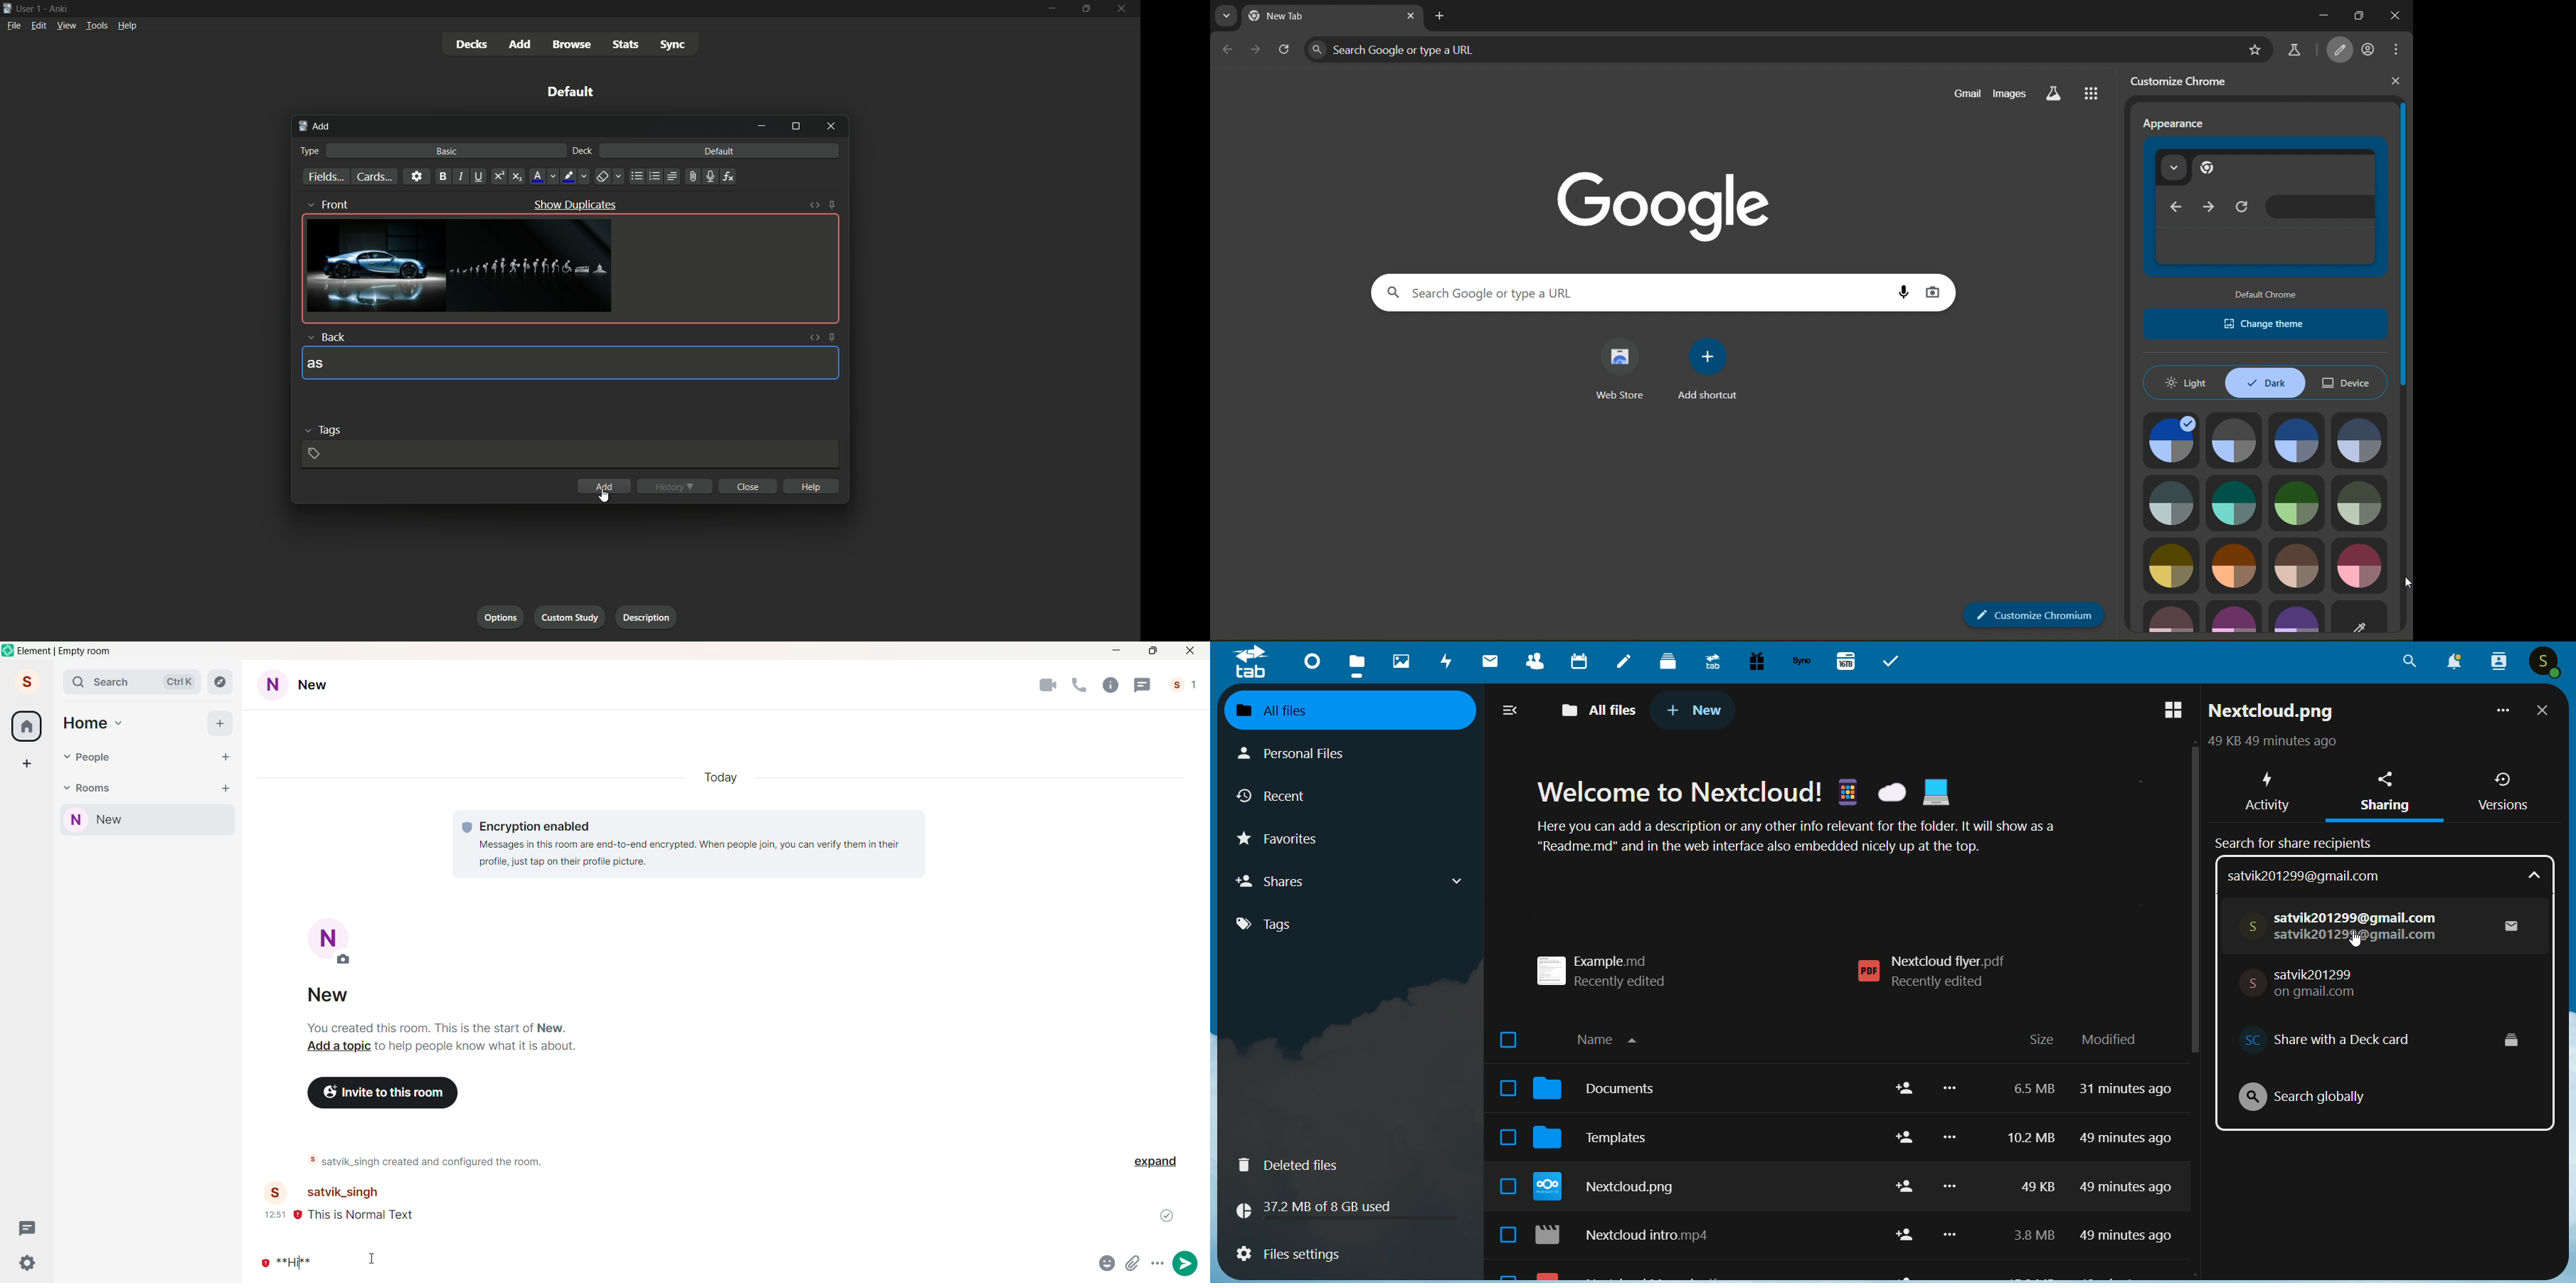 The height and width of the screenshot is (1288, 2576). I want to click on view menu, so click(66, 25).